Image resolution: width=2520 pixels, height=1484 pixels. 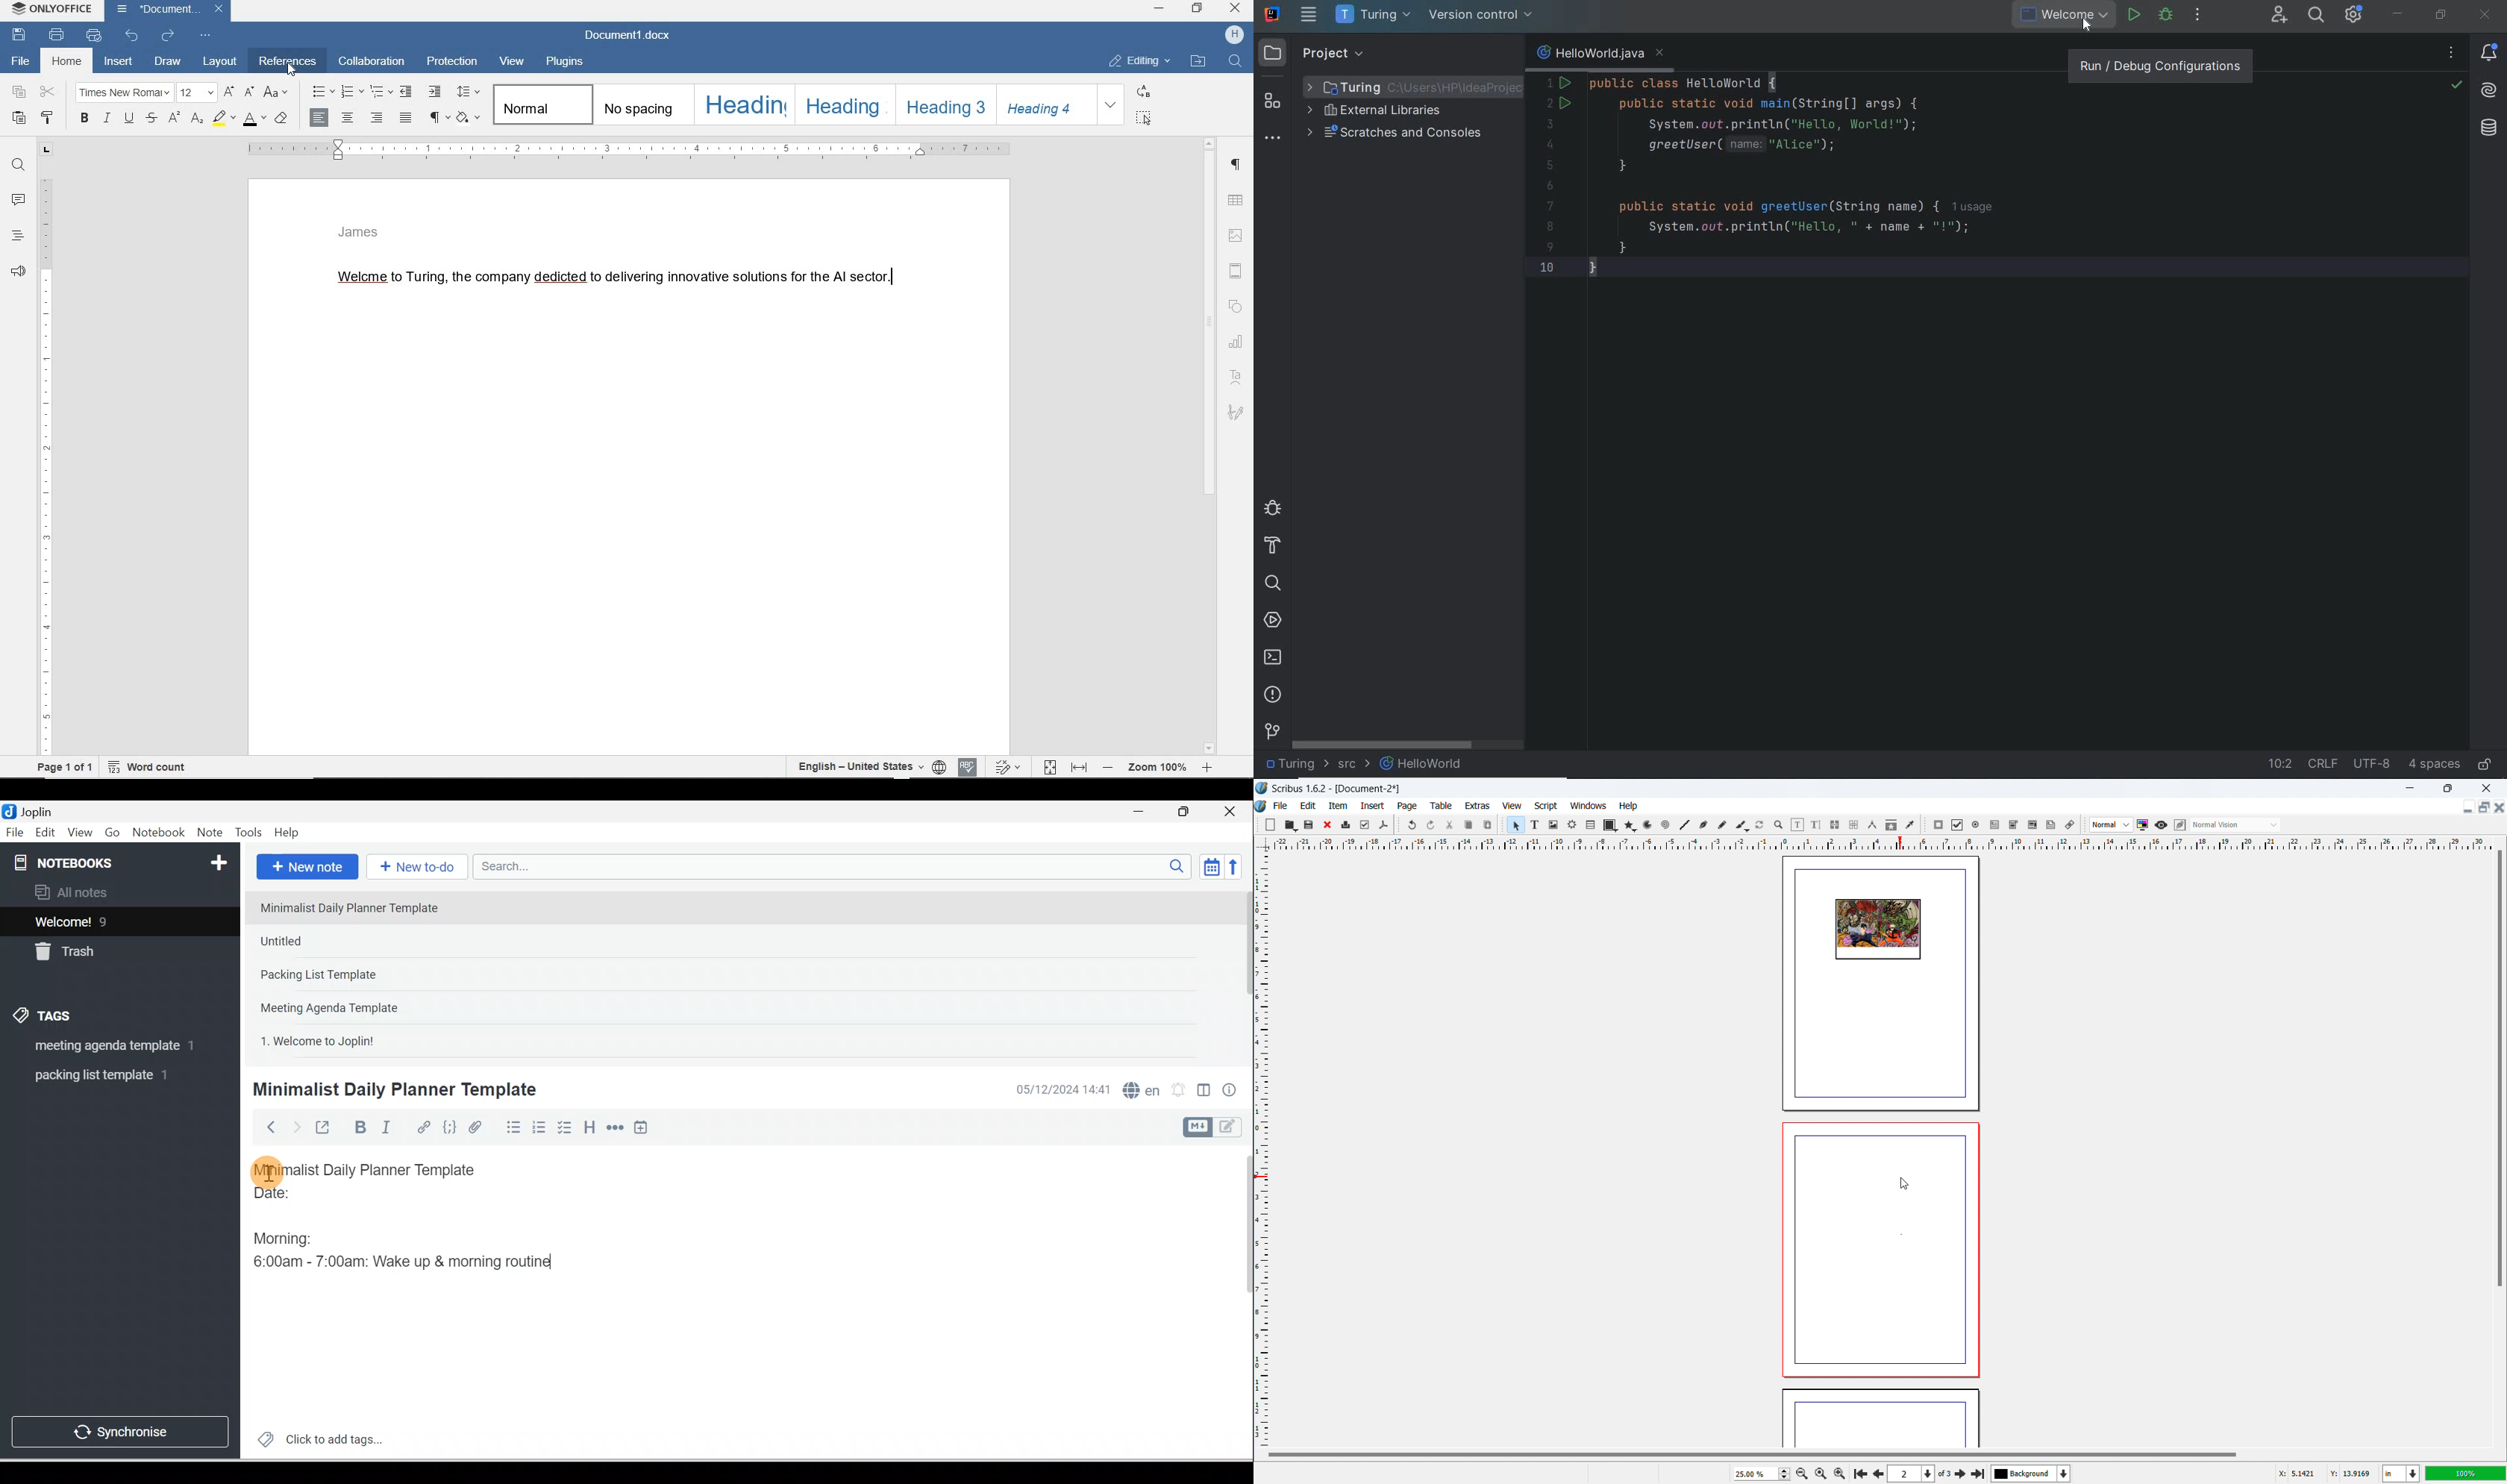 I want to click on spirals, so click(x=1666, y=825).